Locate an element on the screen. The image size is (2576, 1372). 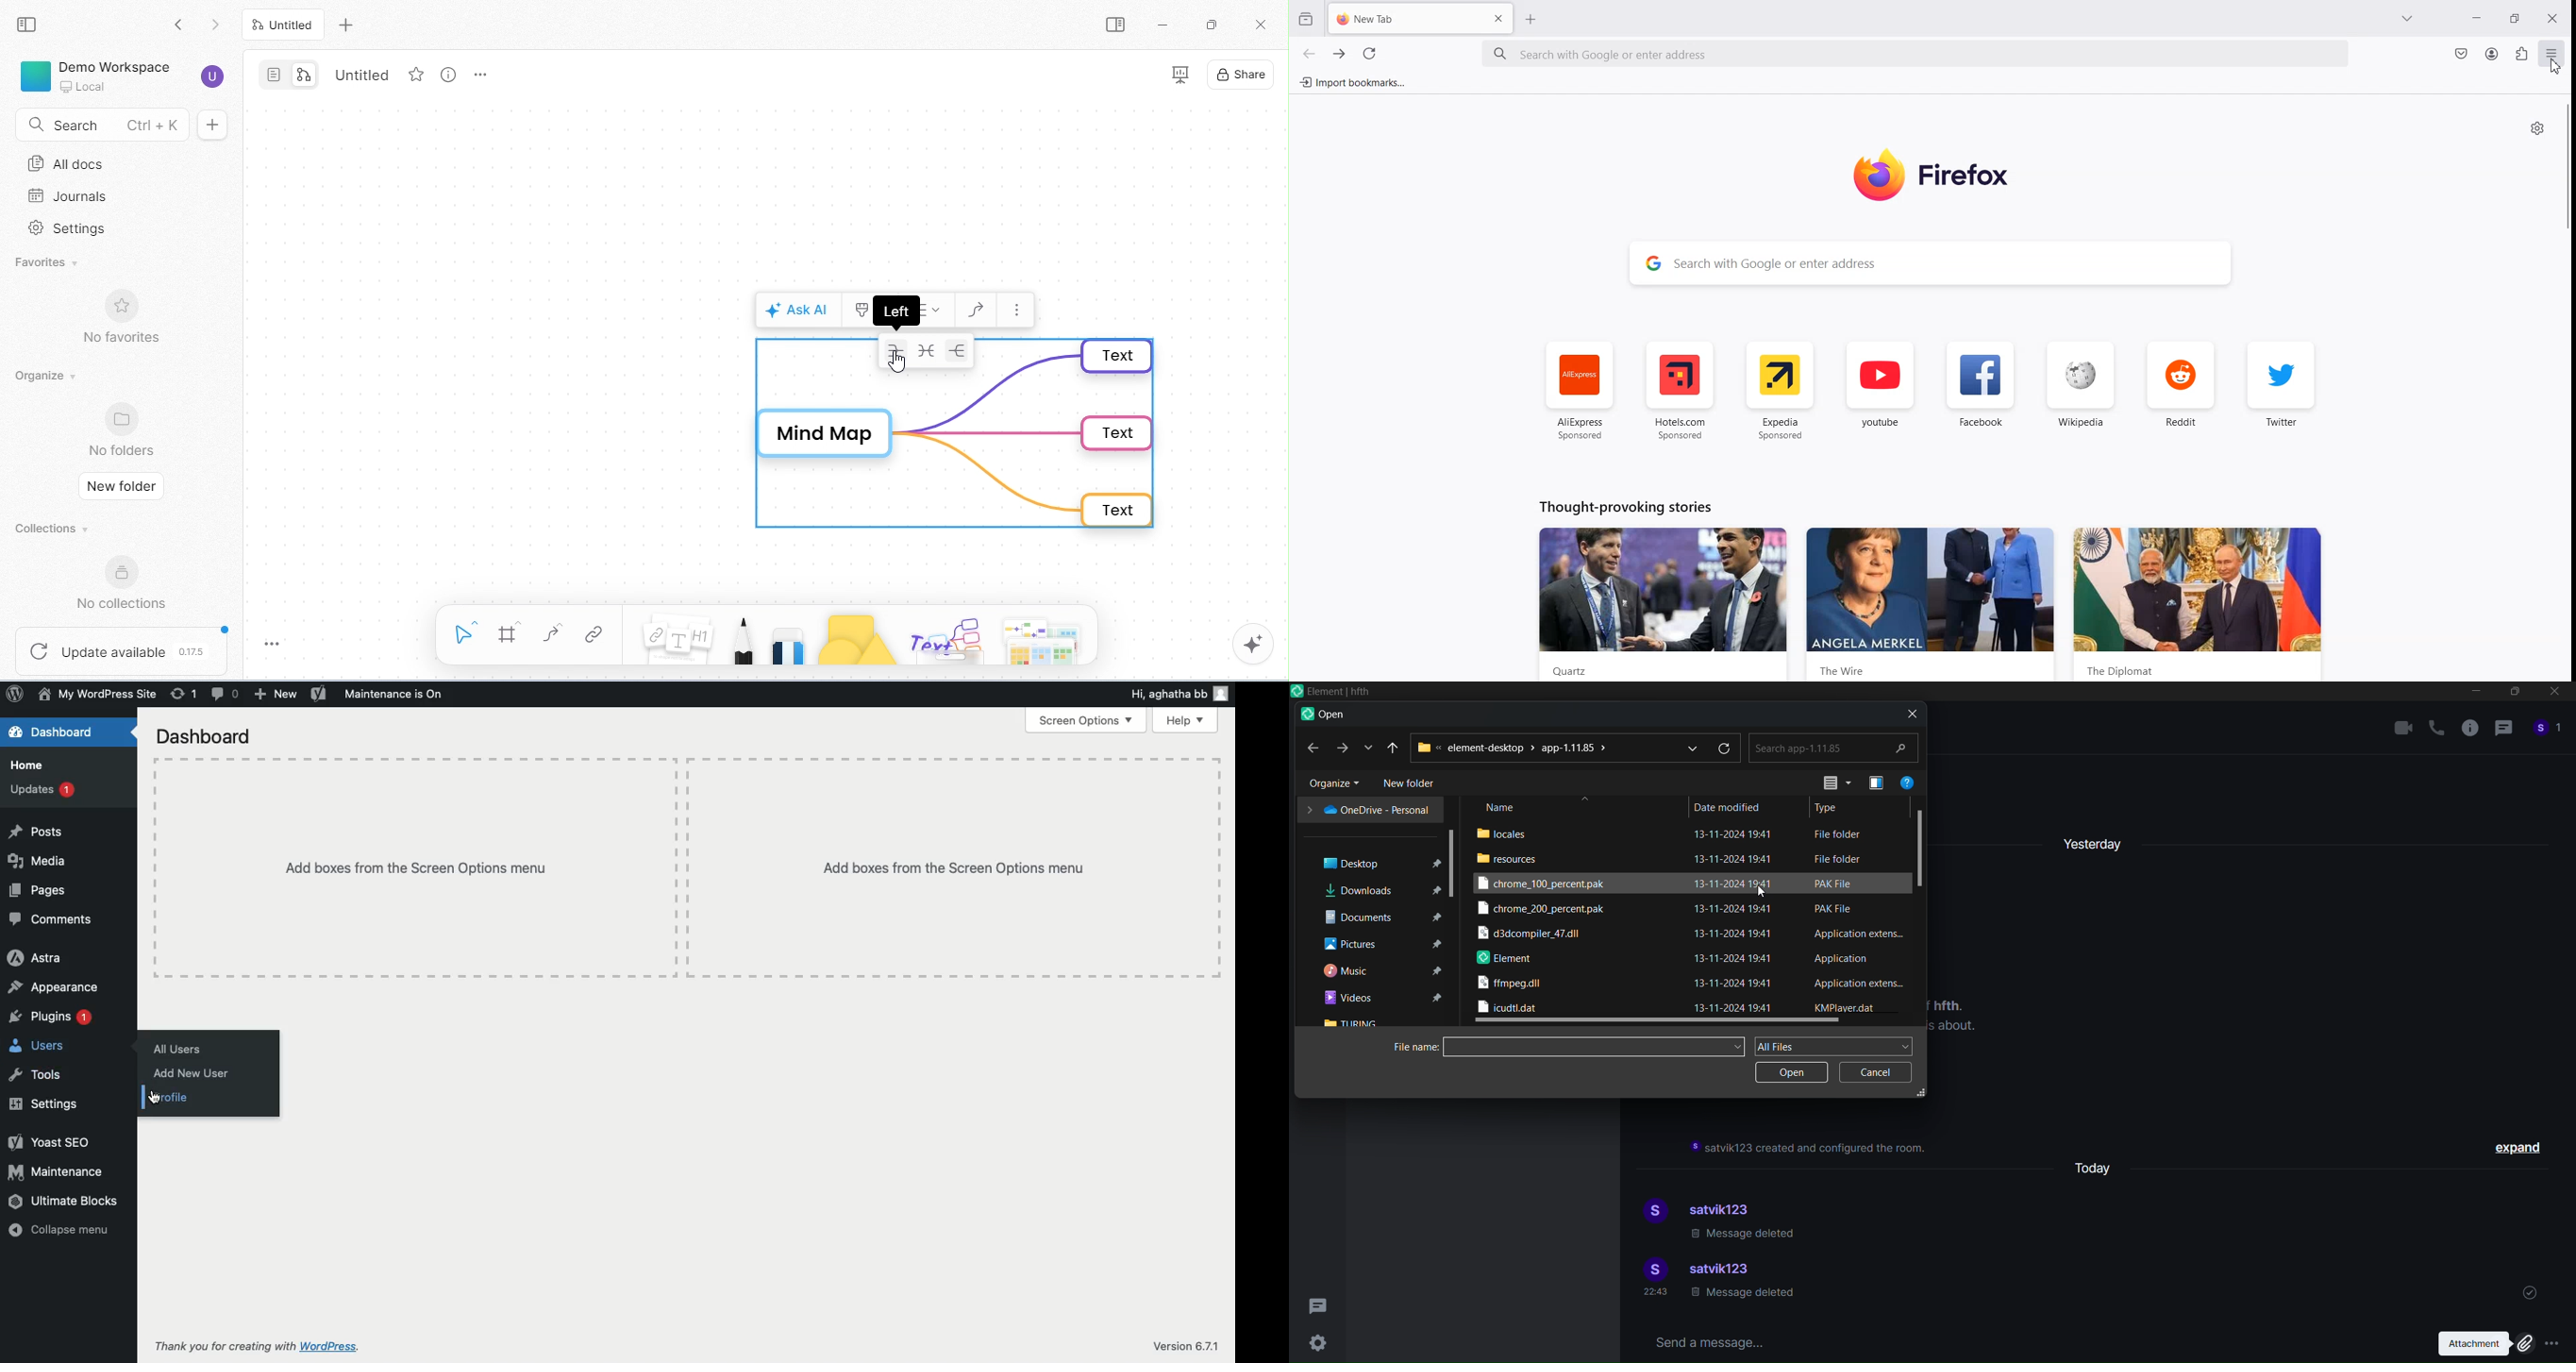
Tools is located at coordinates (37, 1073).